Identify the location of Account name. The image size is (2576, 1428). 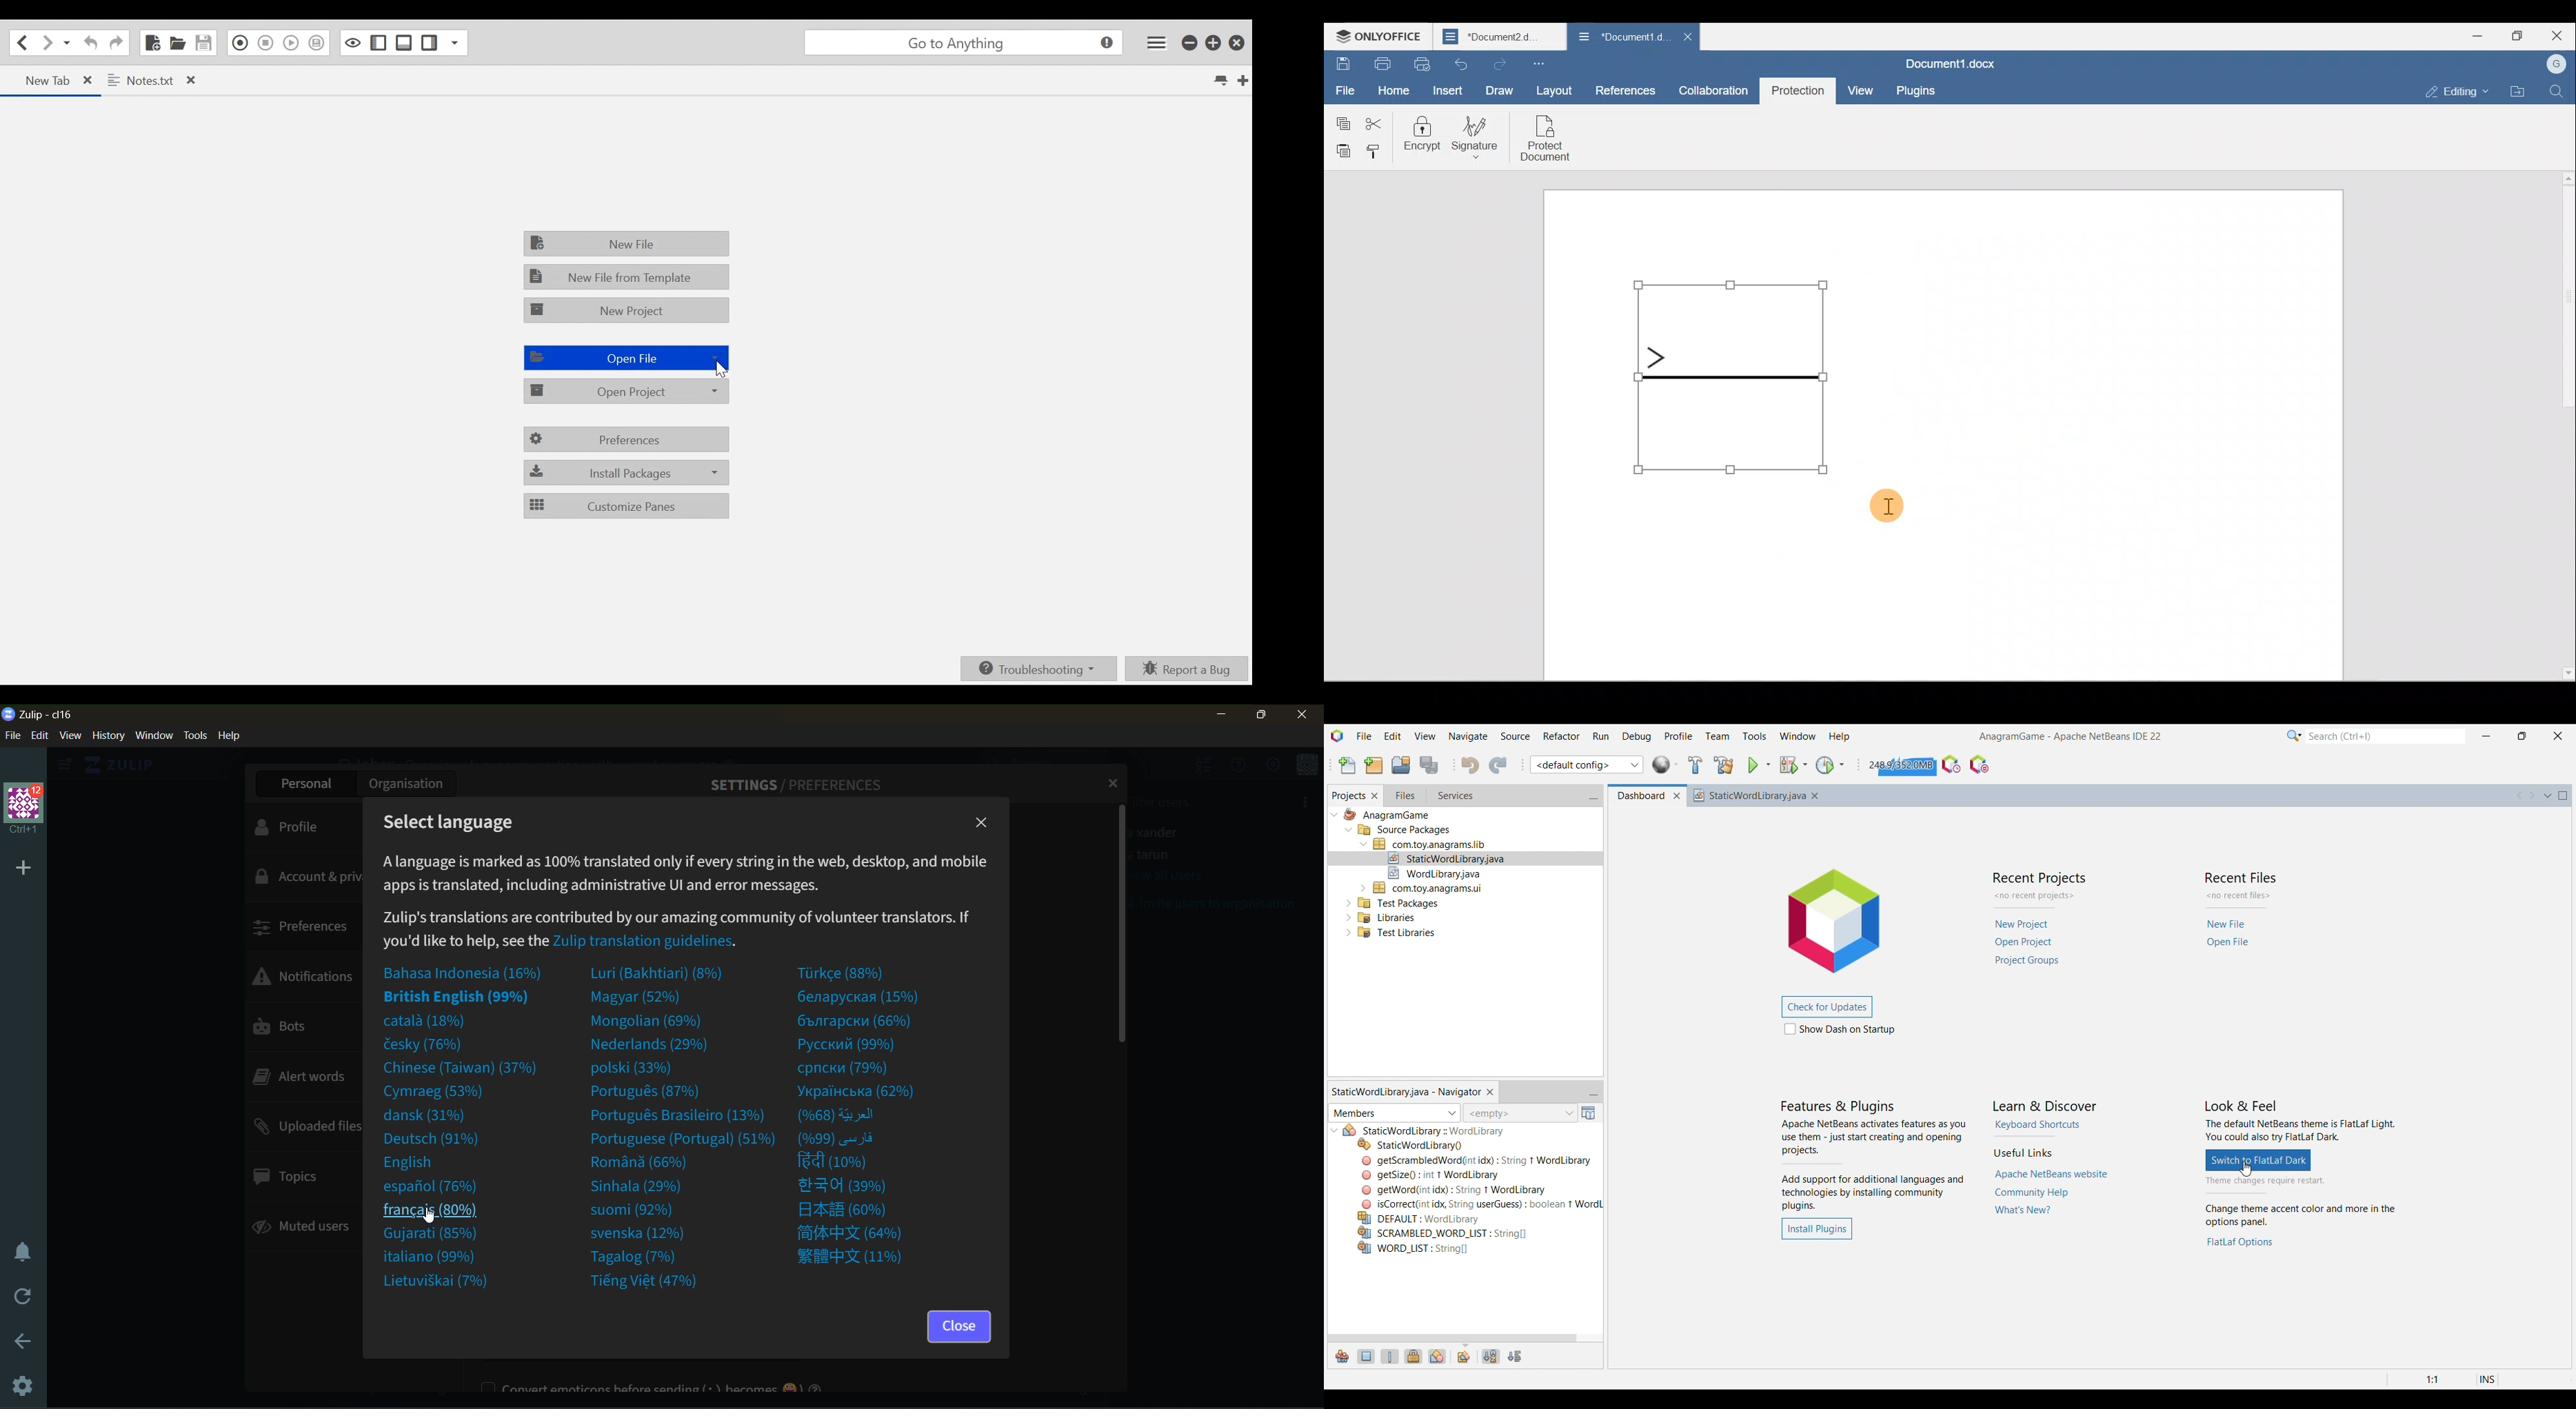
(2560, 63).